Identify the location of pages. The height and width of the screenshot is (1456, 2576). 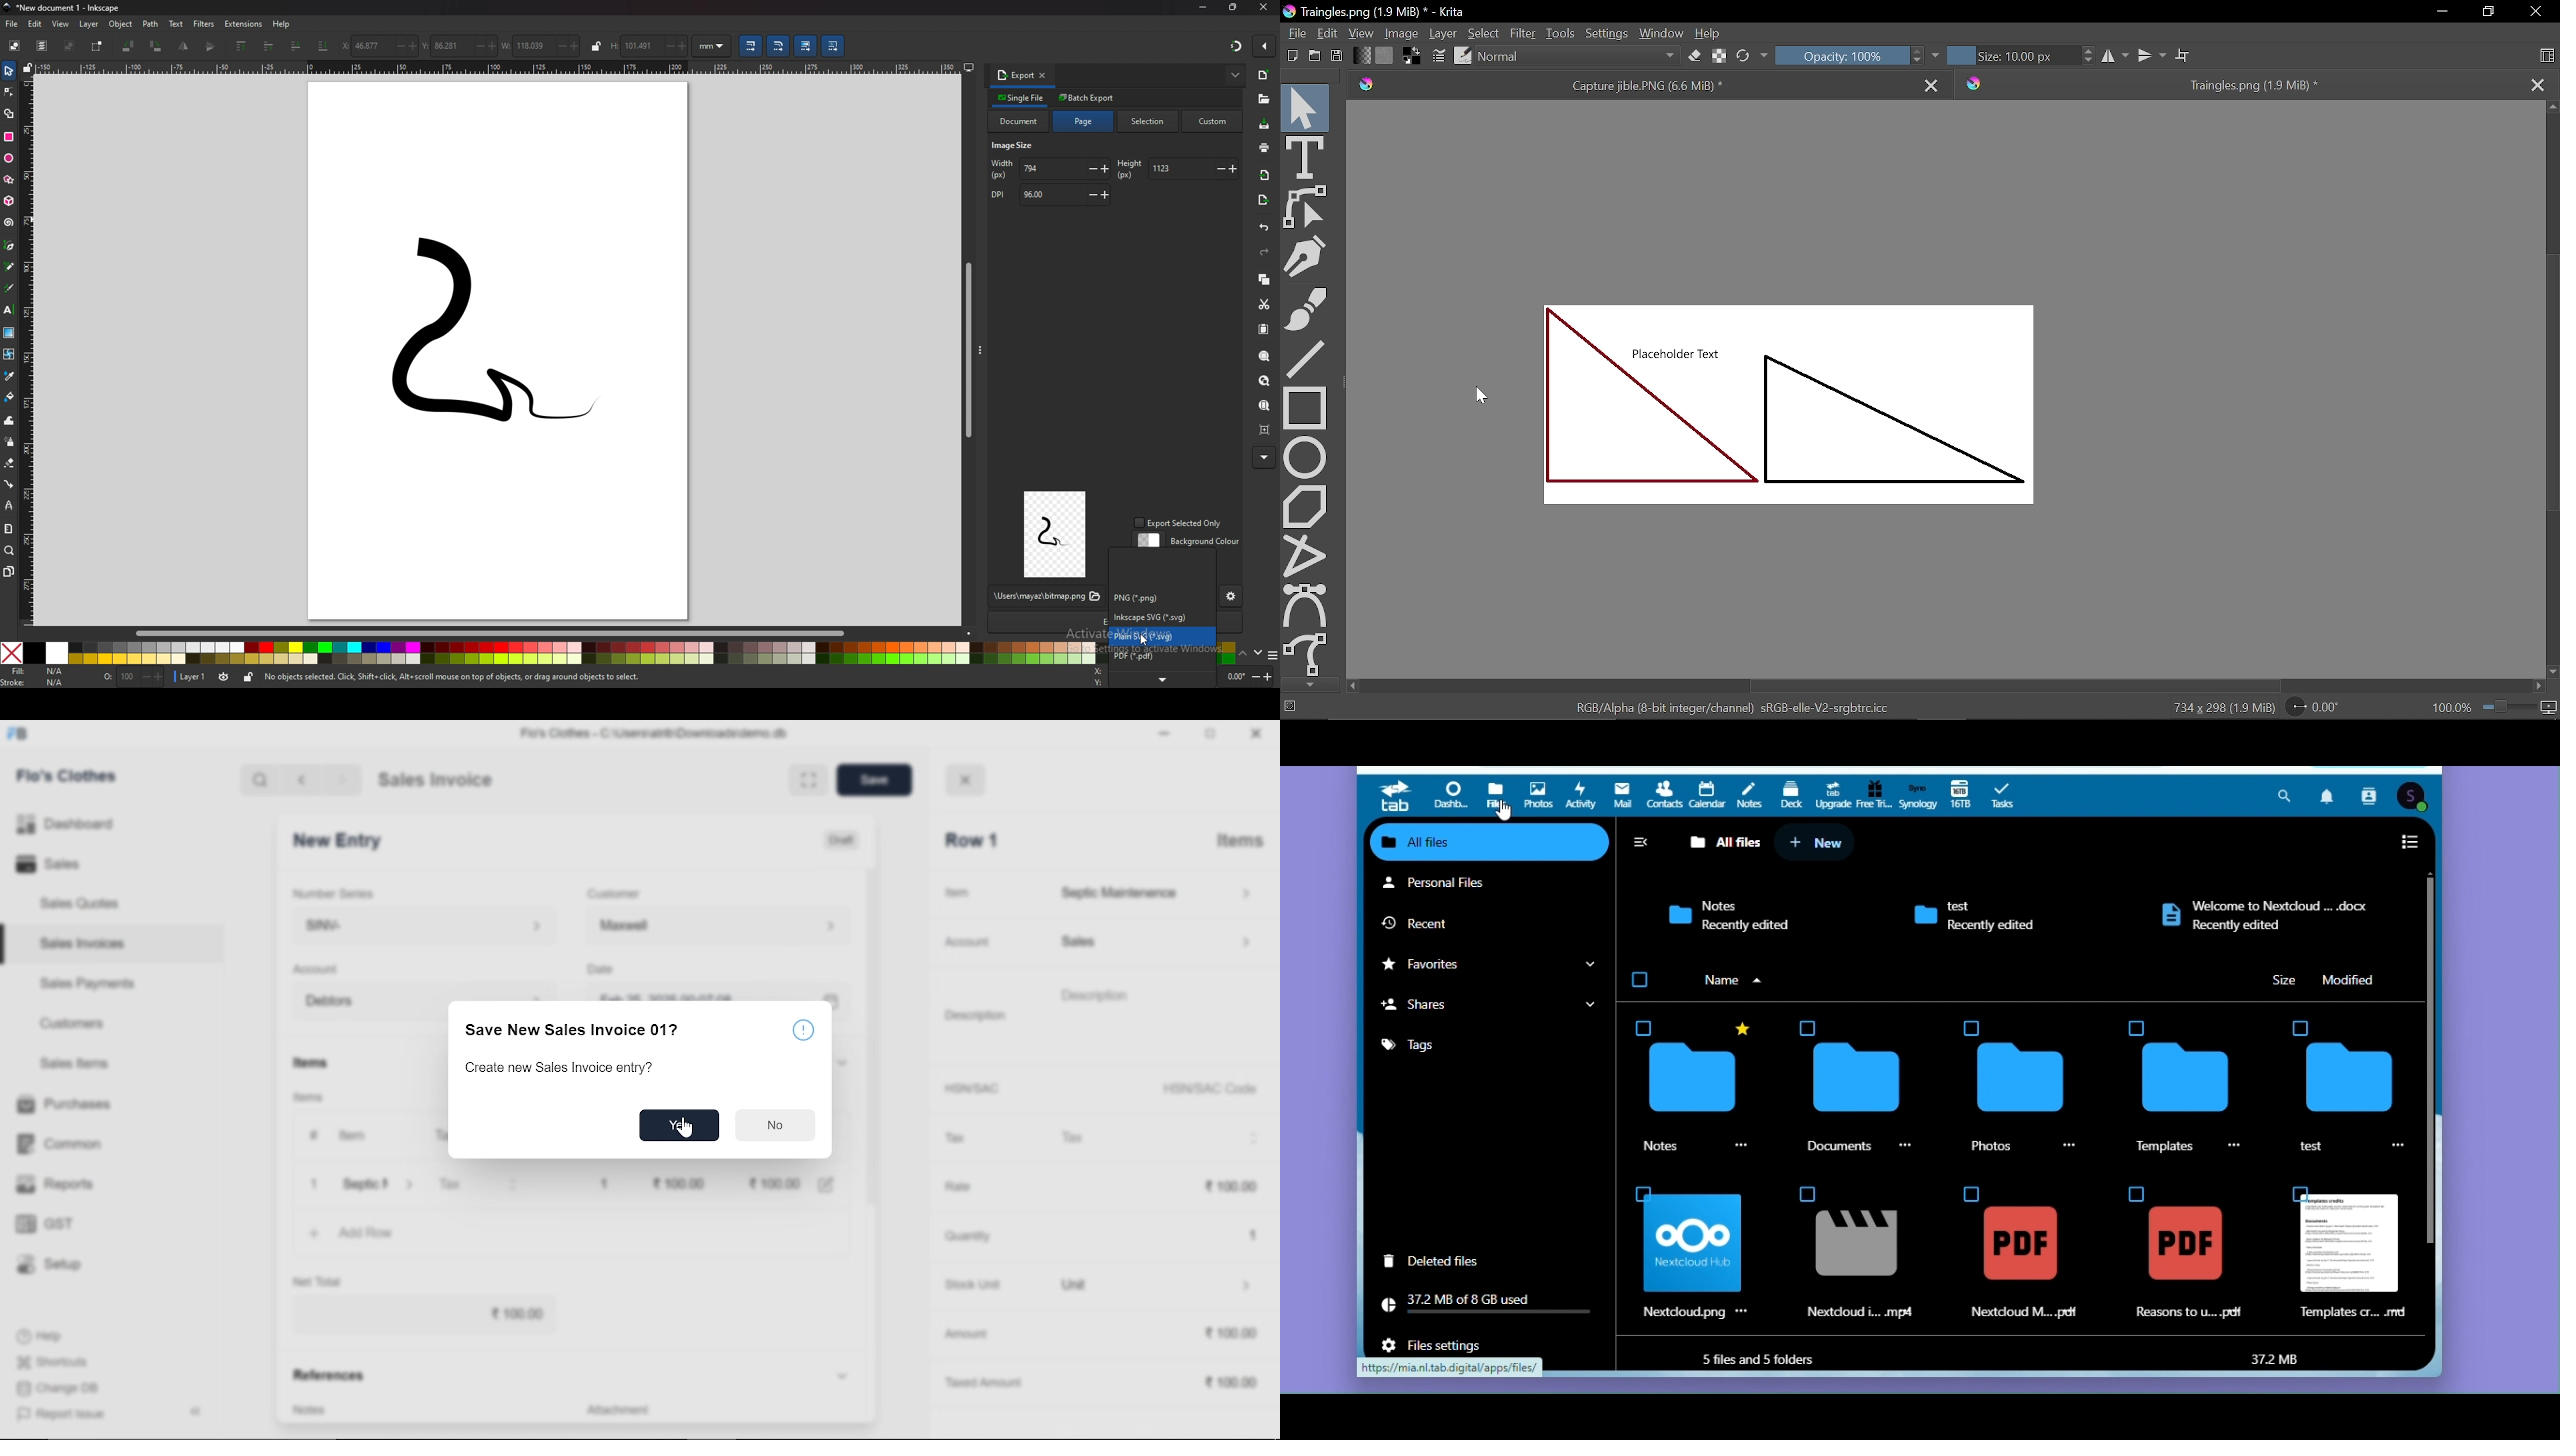
(9, 571).